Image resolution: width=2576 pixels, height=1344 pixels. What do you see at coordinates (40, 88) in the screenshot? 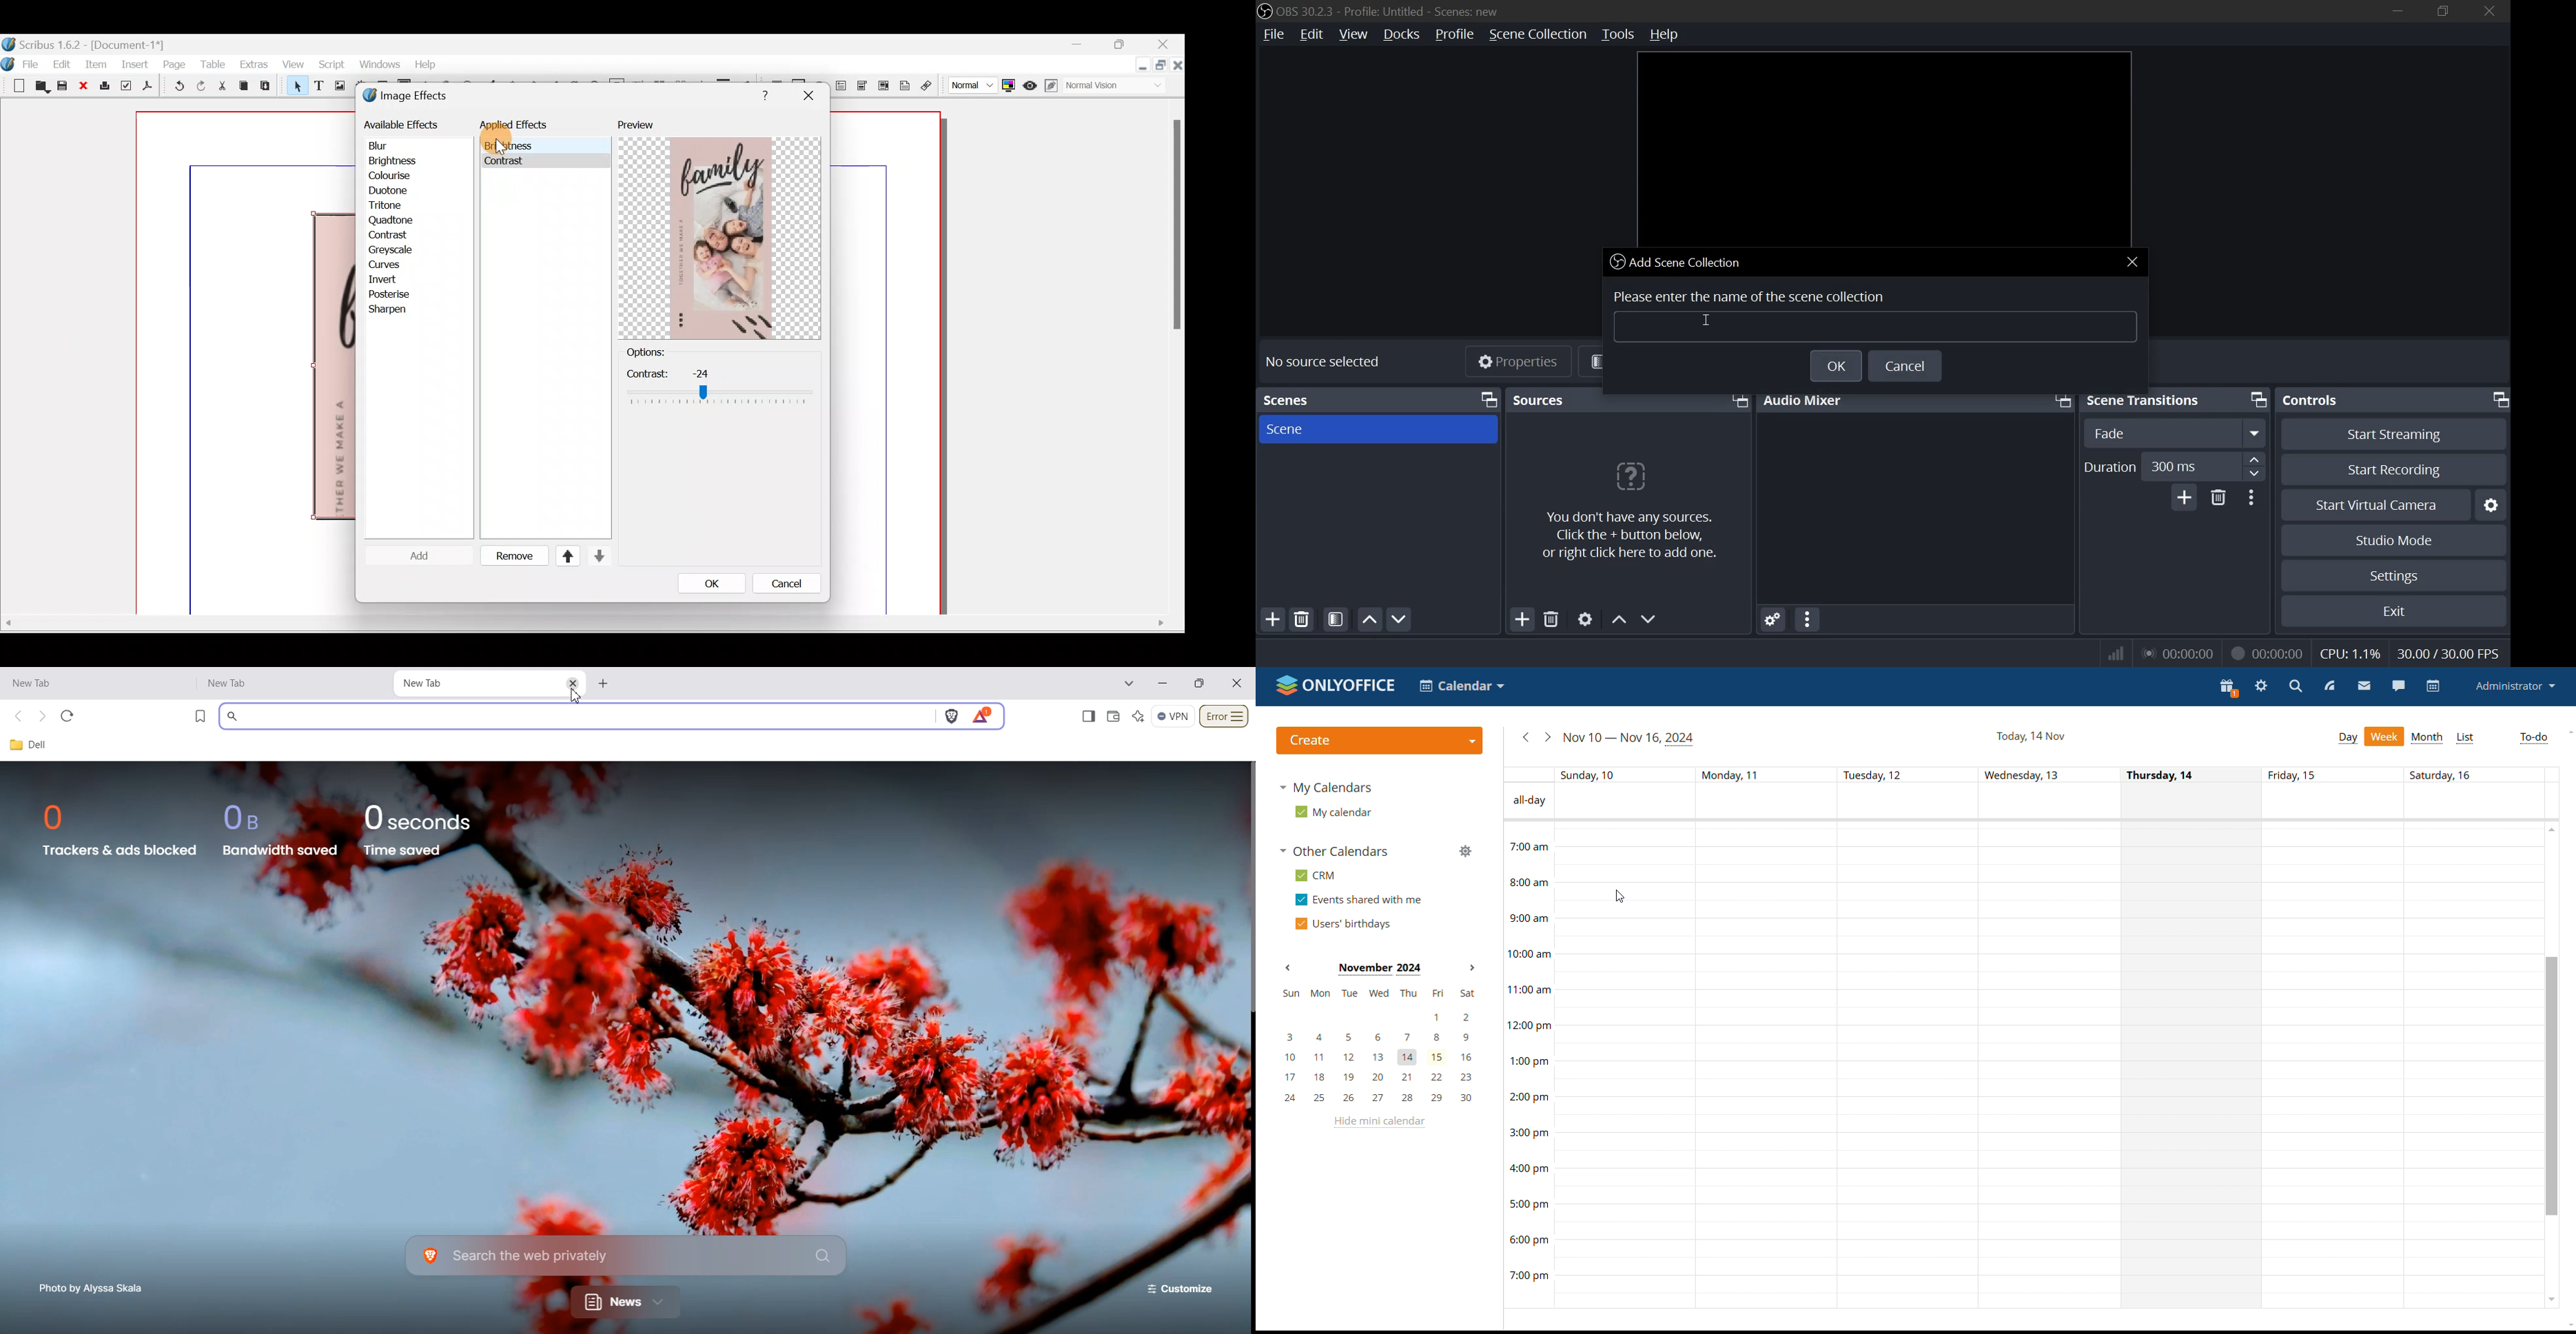
I see `Open` at bounding box center [40, 88].